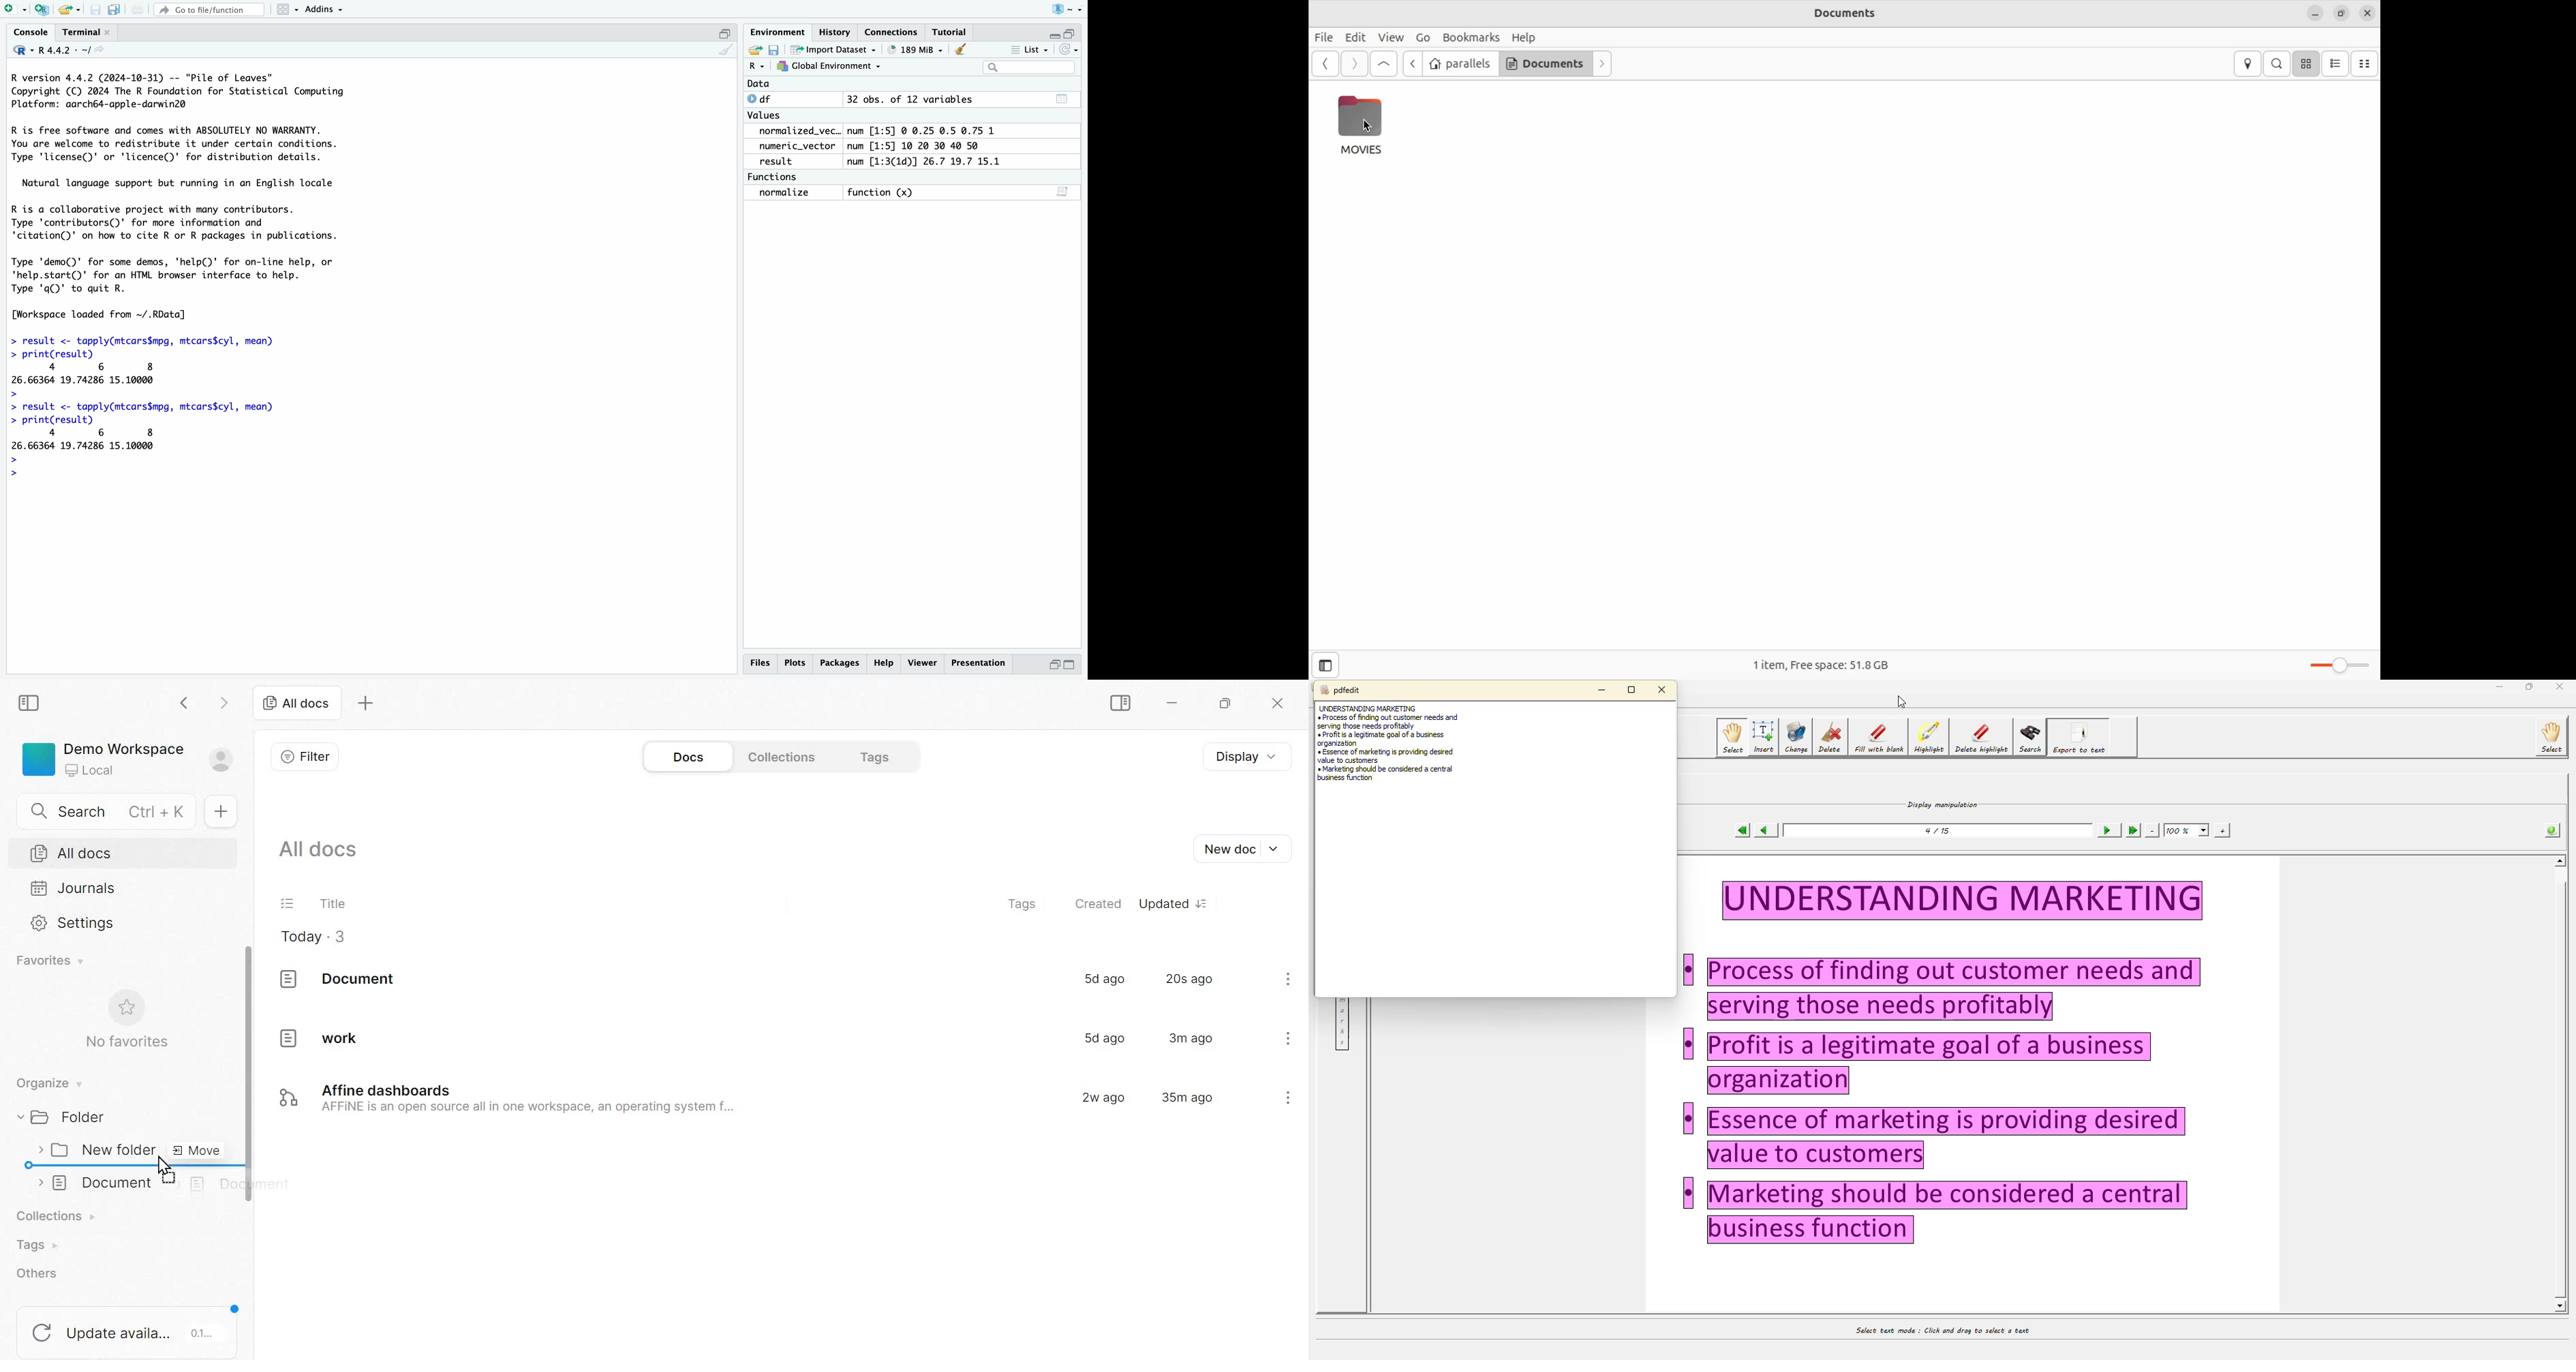  I want to click on Refresh list, so click(1069, 50).